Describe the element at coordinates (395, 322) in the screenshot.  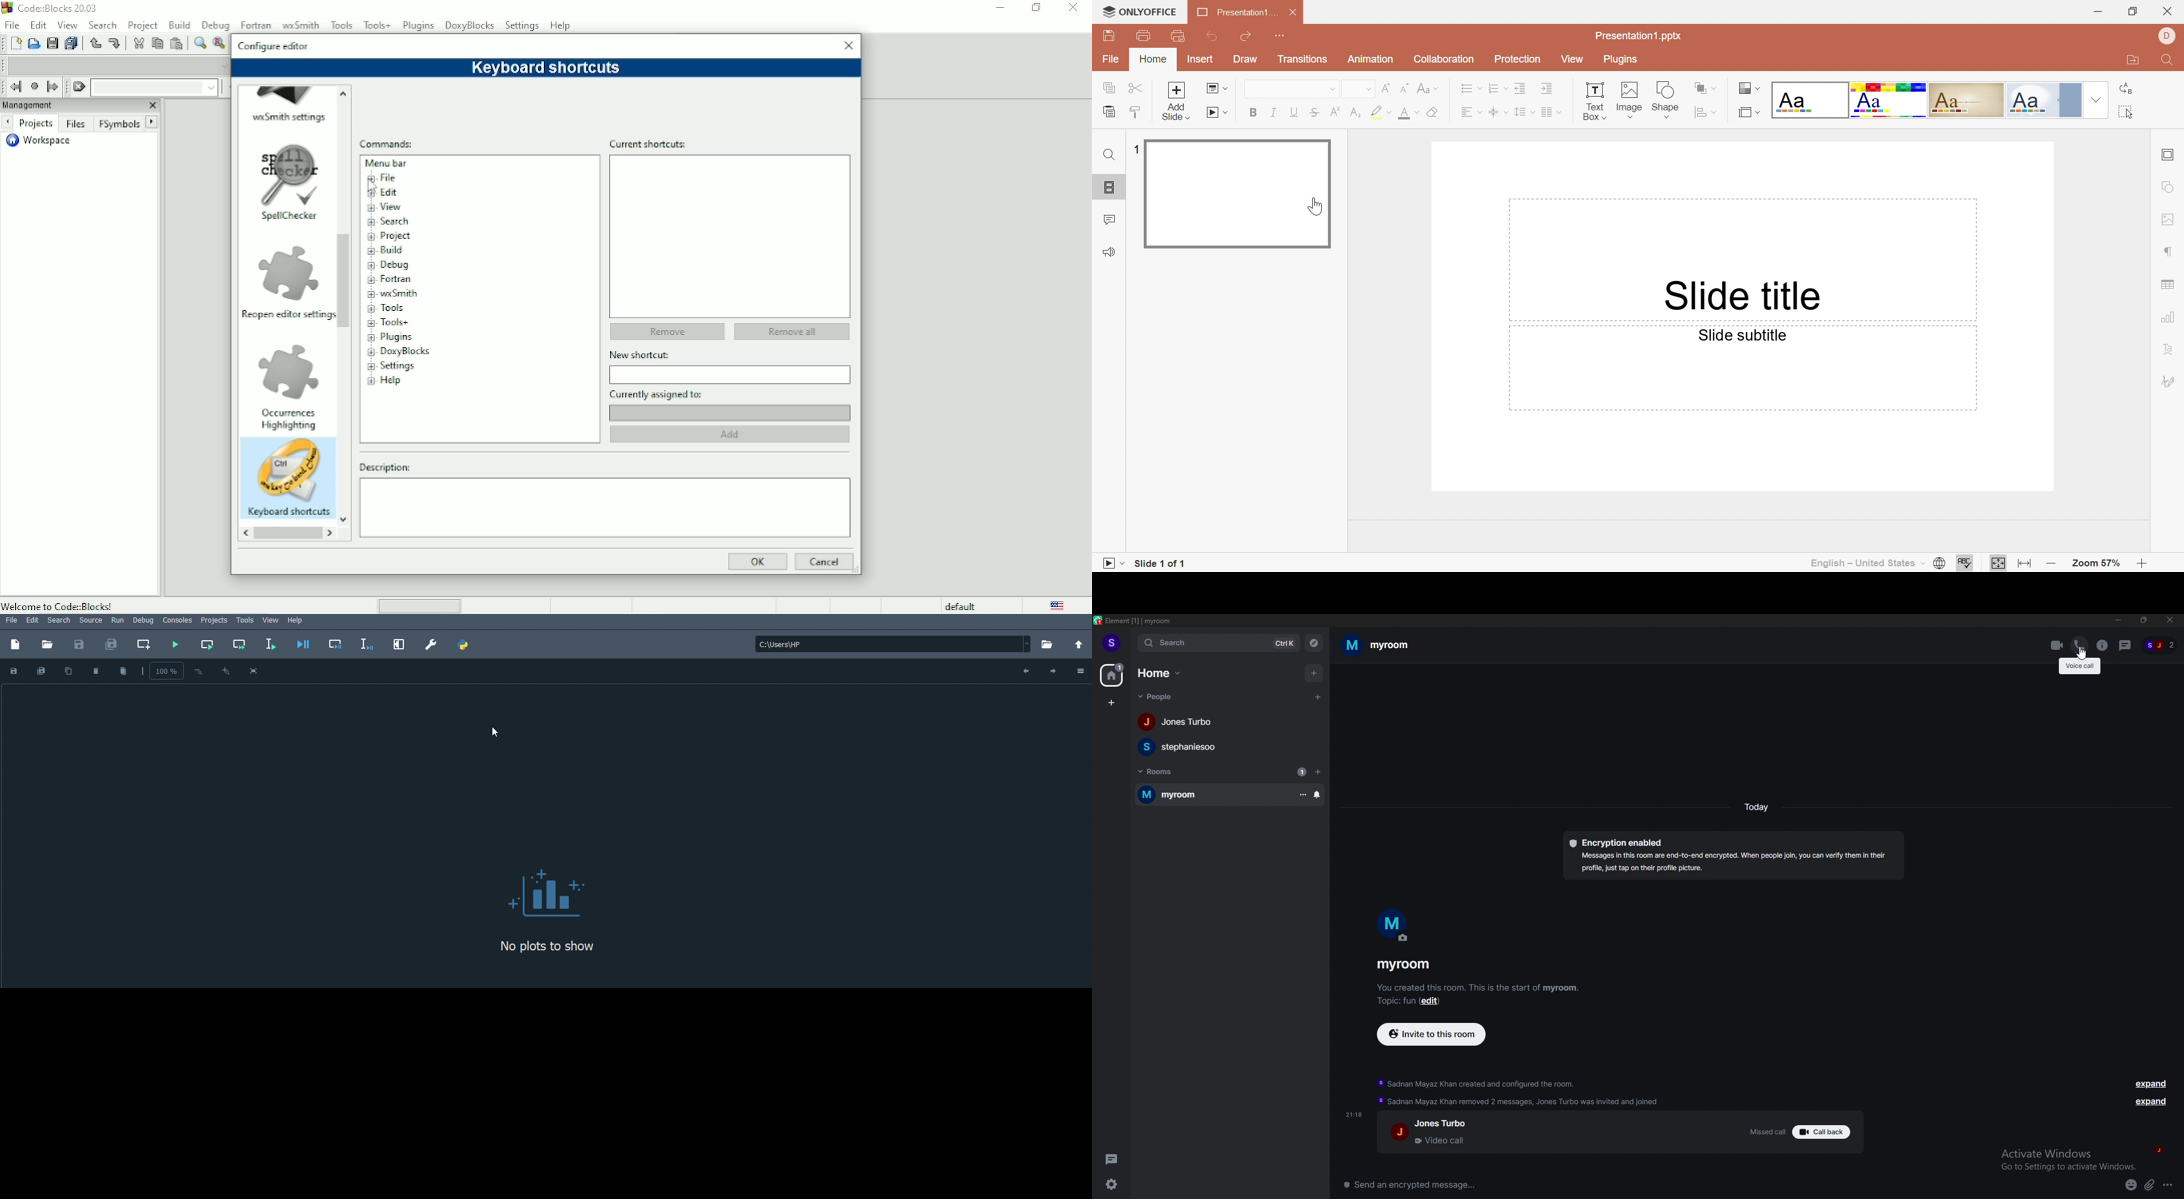
I see `Tools+` at that location.